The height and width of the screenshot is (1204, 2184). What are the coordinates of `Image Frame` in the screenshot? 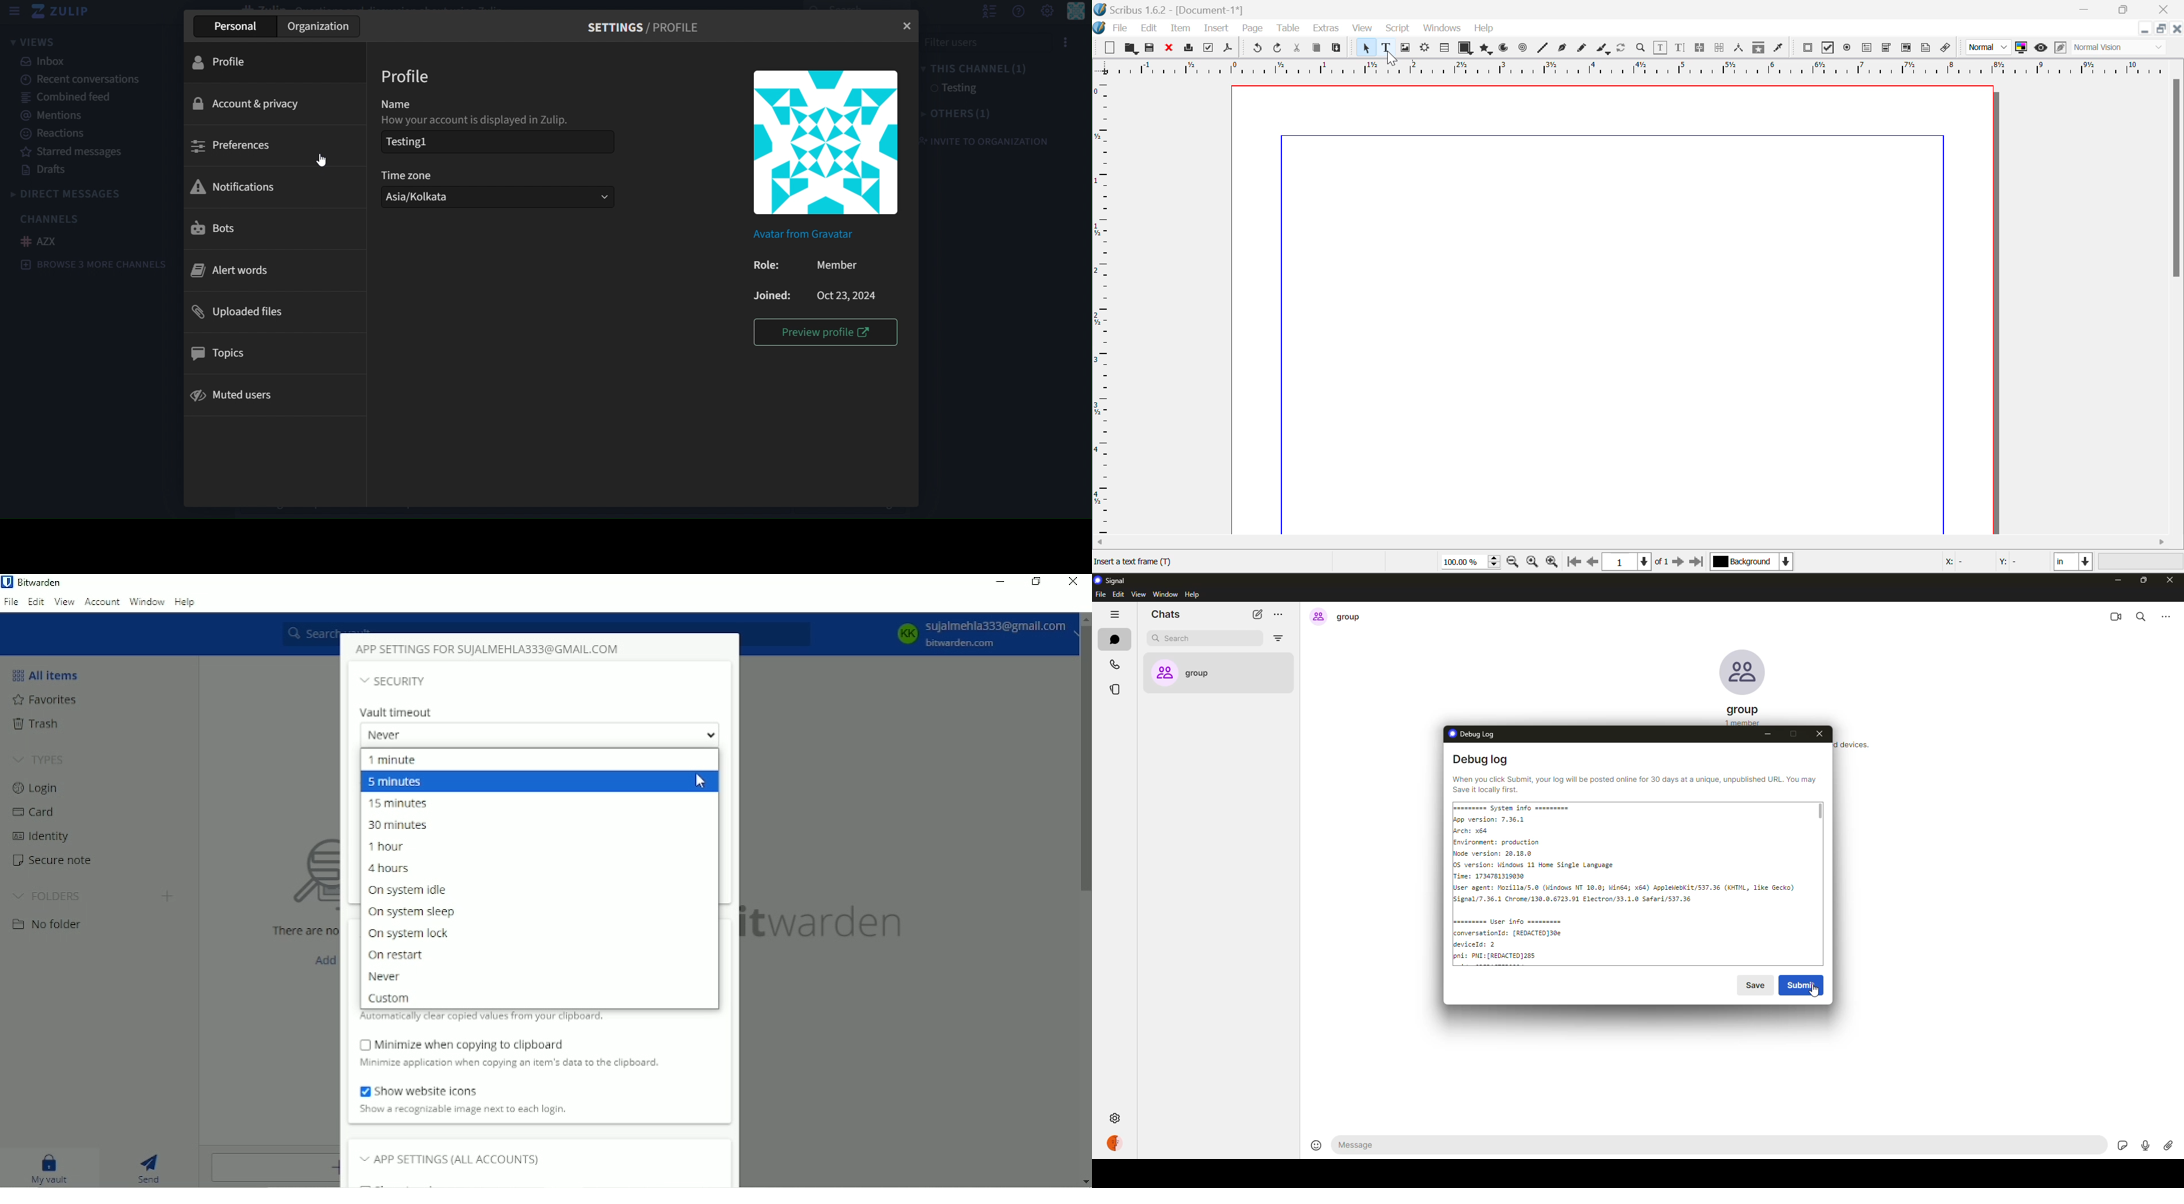 It's located at (1405, 48).